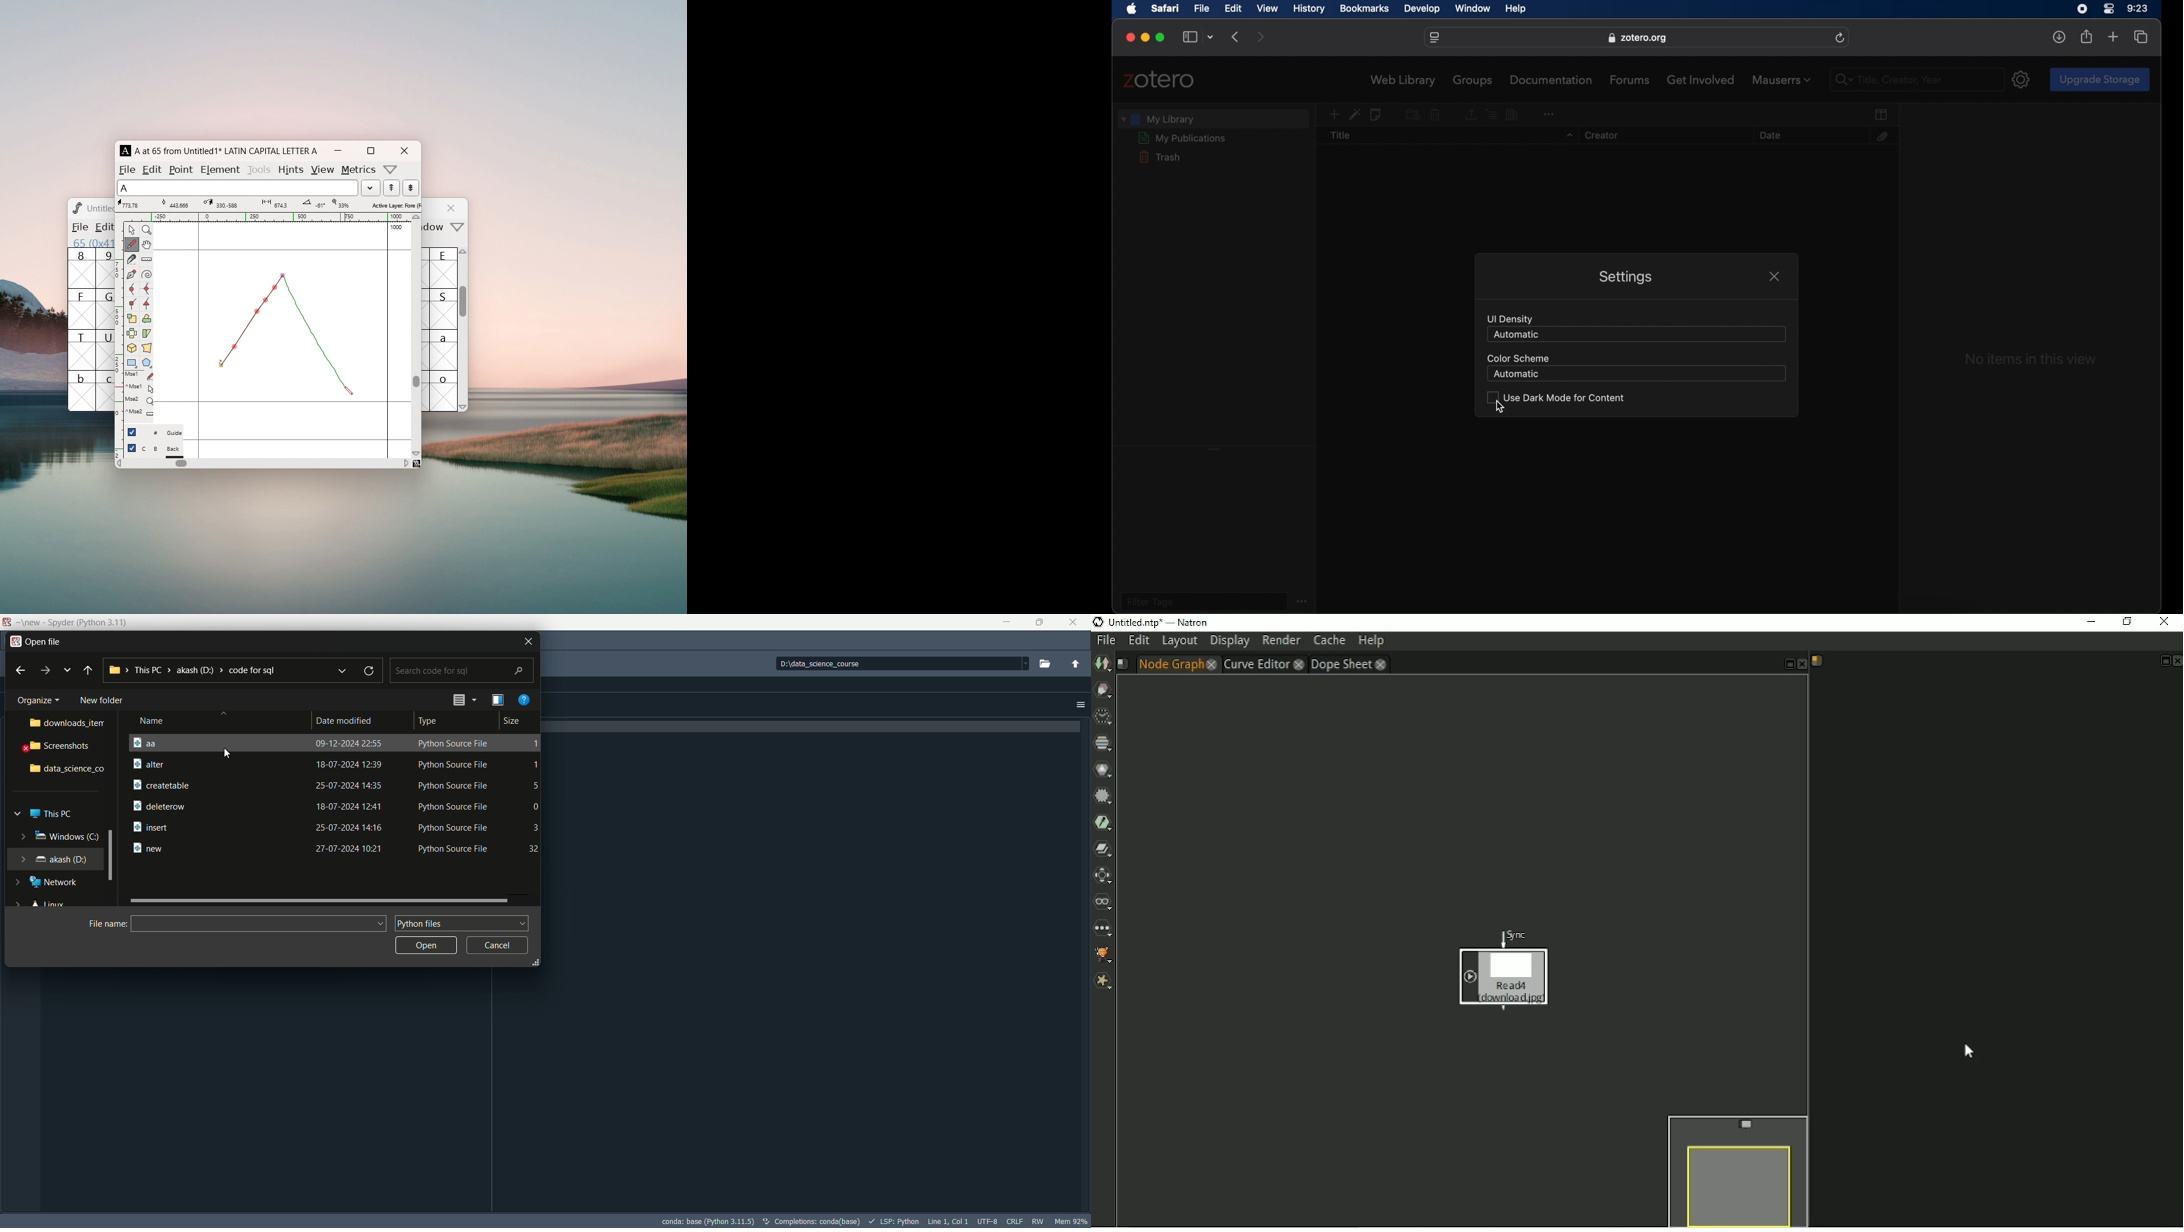  Describe the element at coordinates (1159, 80) in the screenshot. I see `zotero` at that location.